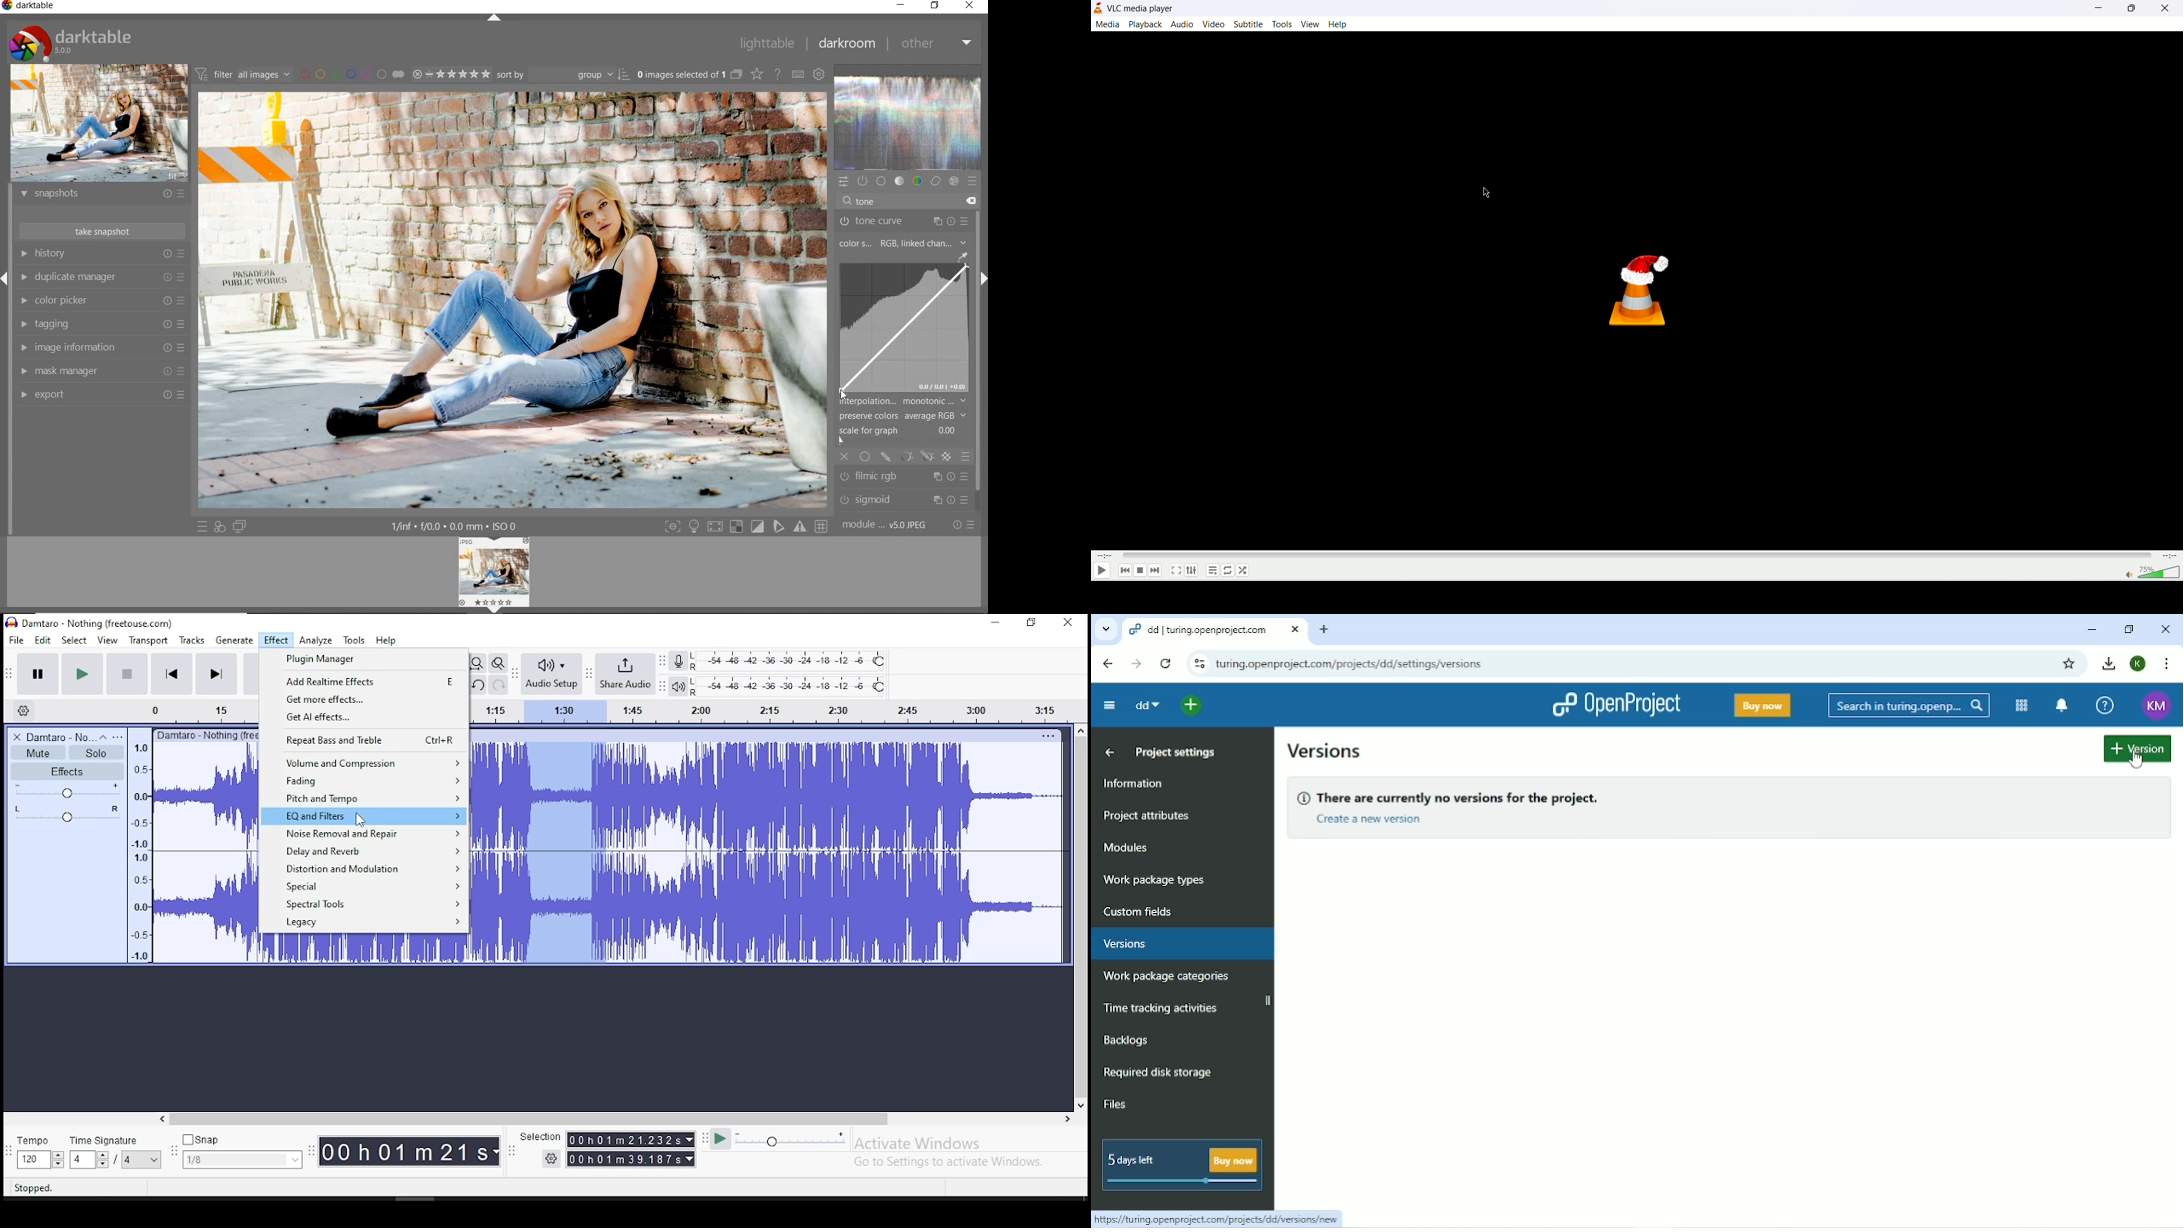 This screenshot has width=2184, height=1232. What do you see at coordinates (362, 739) in the screenshot?
I see `repeat` at bounding box center [362, 739].